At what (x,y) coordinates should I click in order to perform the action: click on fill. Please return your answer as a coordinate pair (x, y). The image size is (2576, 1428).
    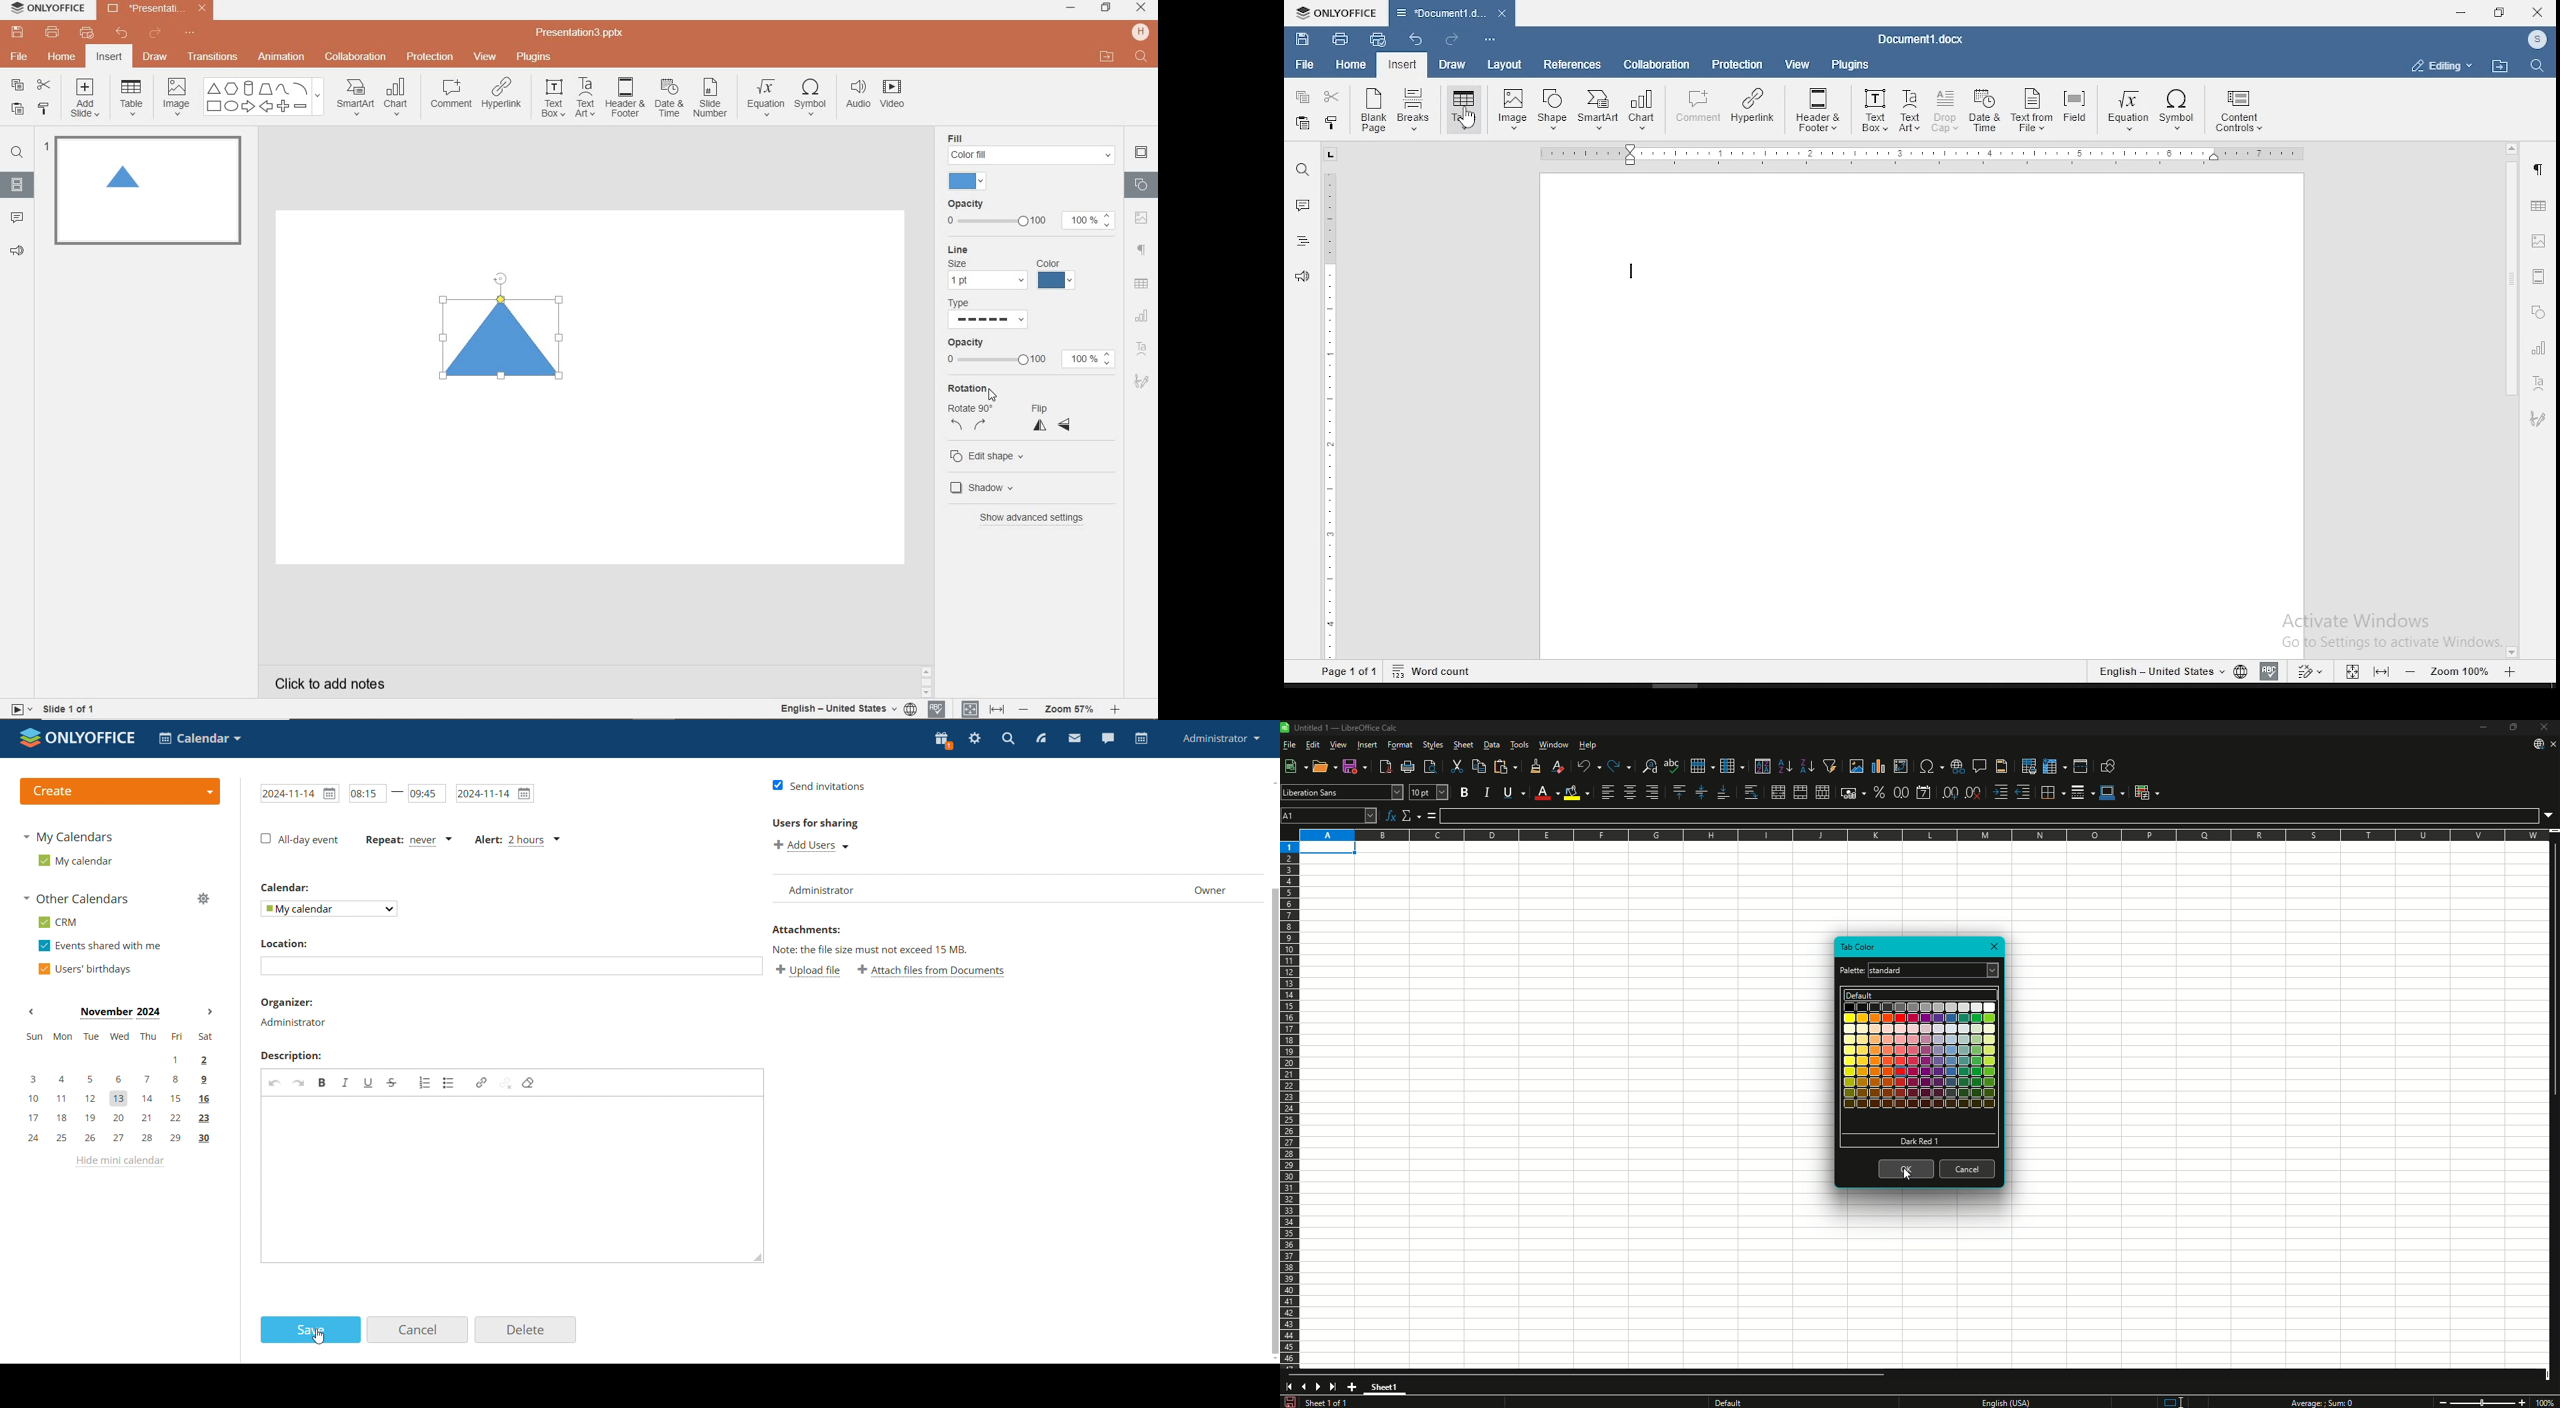
    Looking at the image, I should click on (1032, 148).